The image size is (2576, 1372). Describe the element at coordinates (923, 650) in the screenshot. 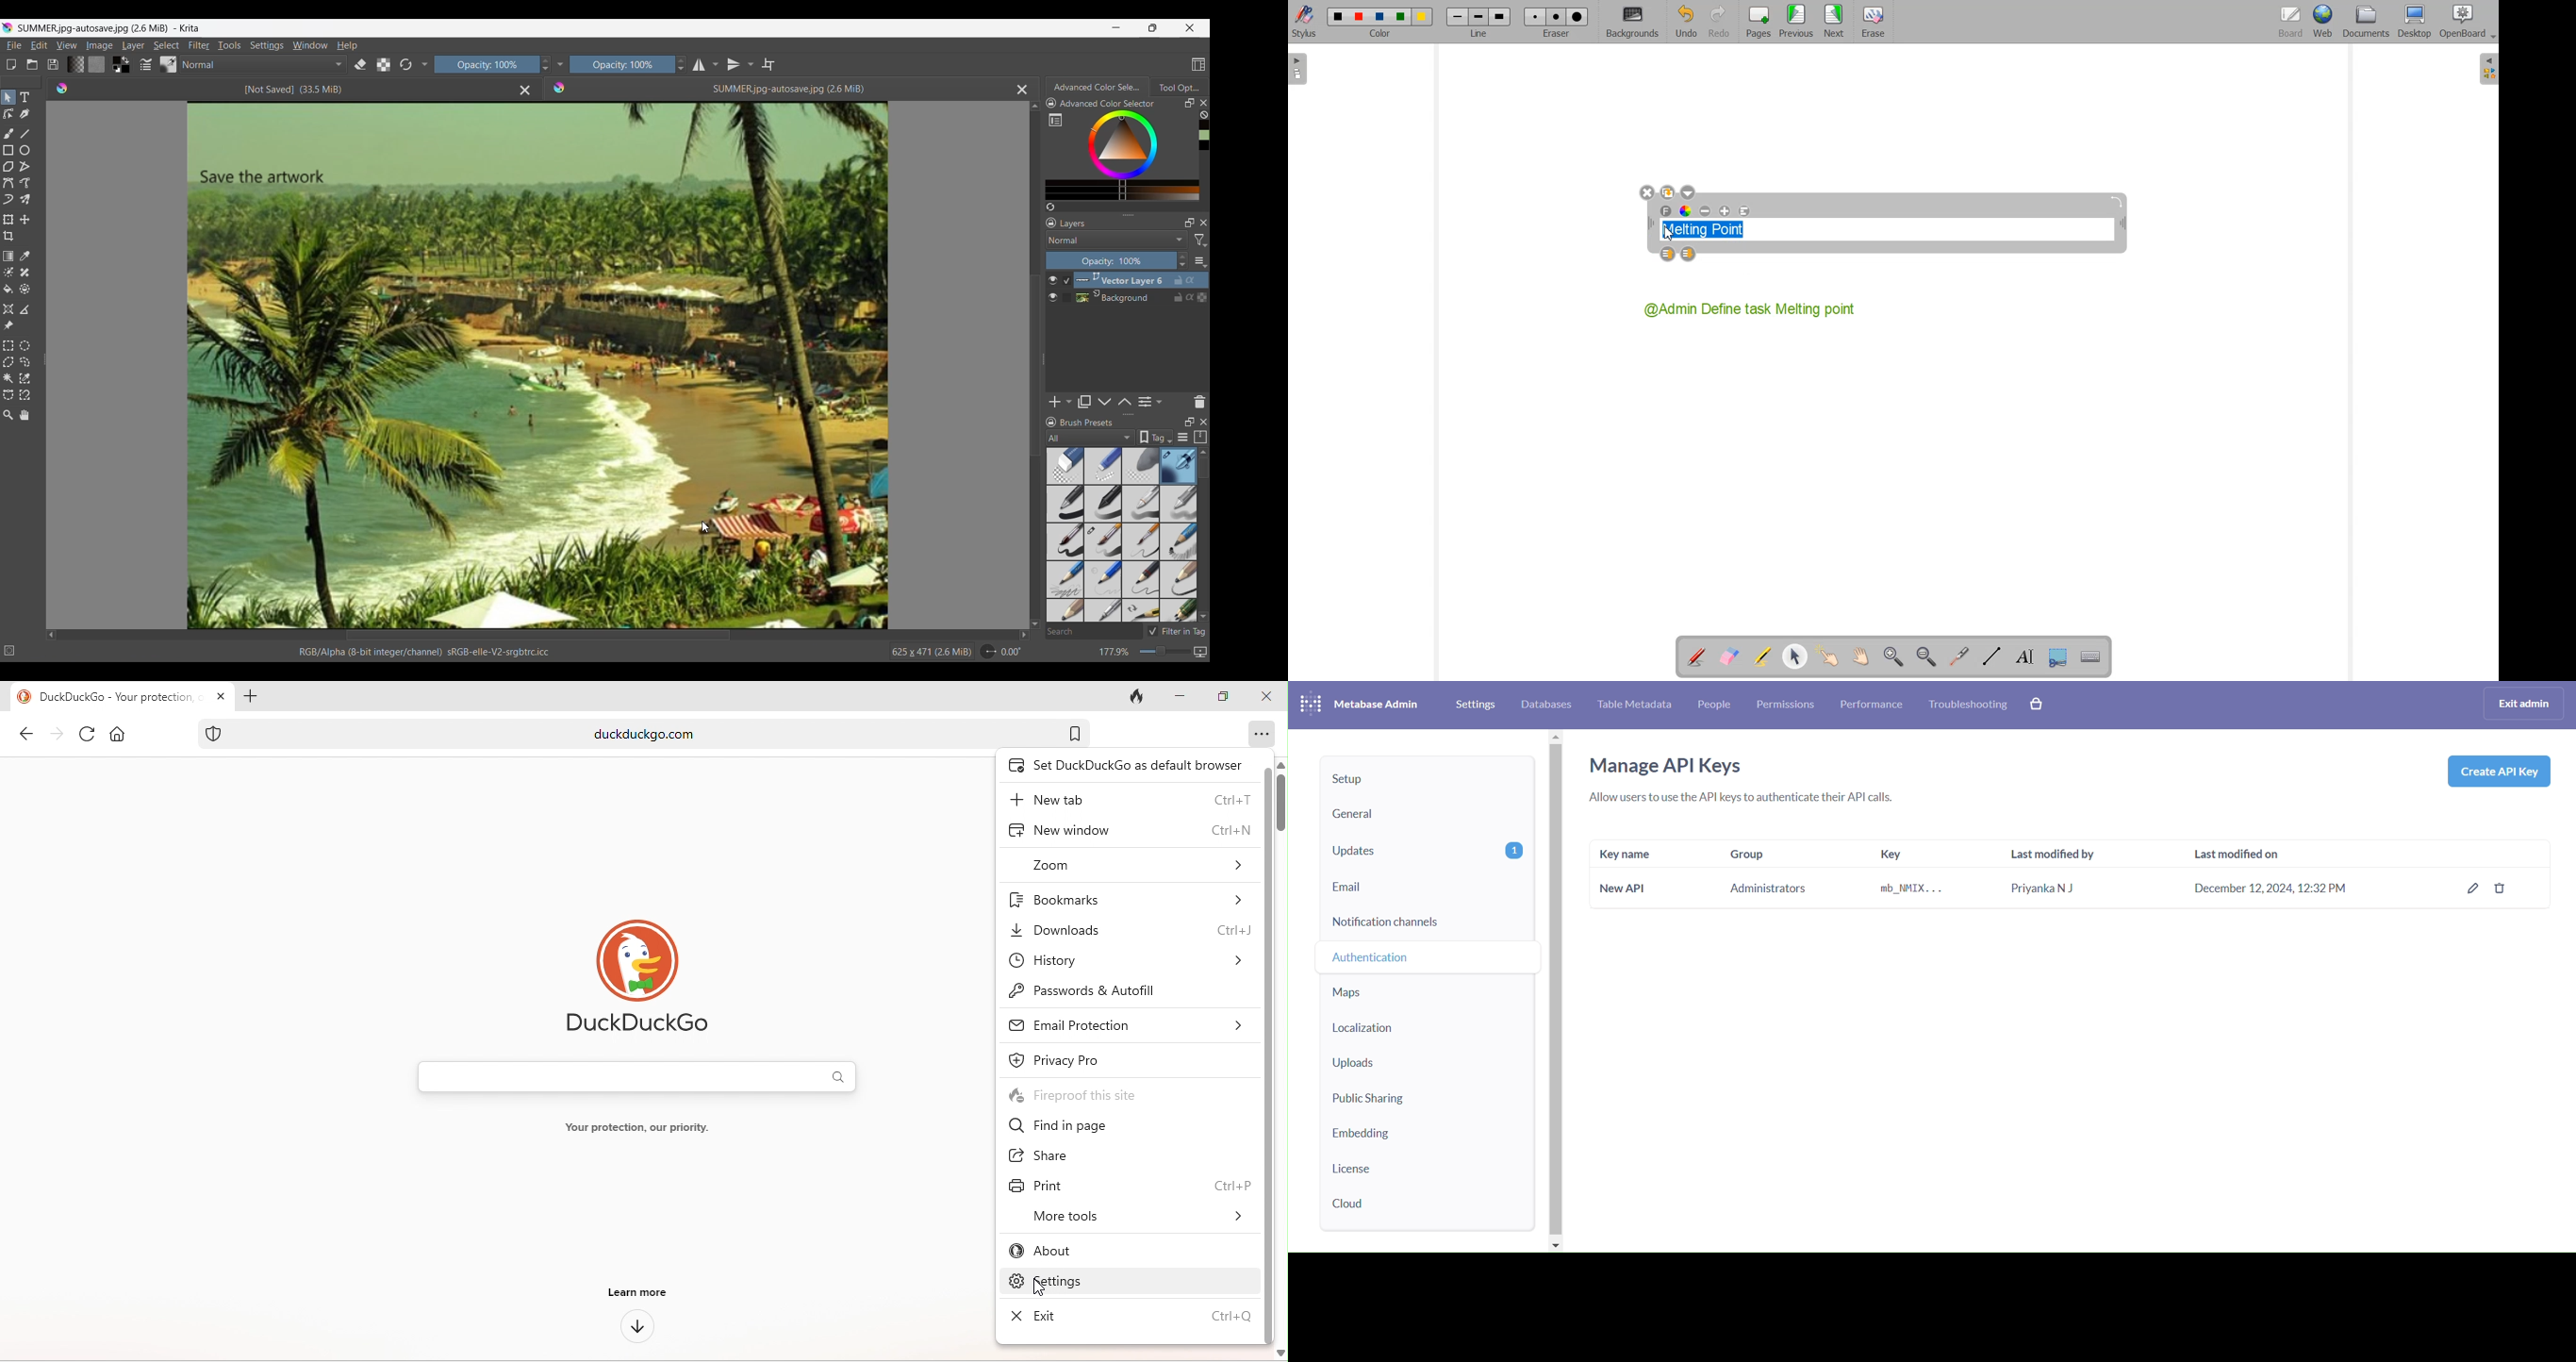

I see `625 x 471 (26 MiB)` at that location.